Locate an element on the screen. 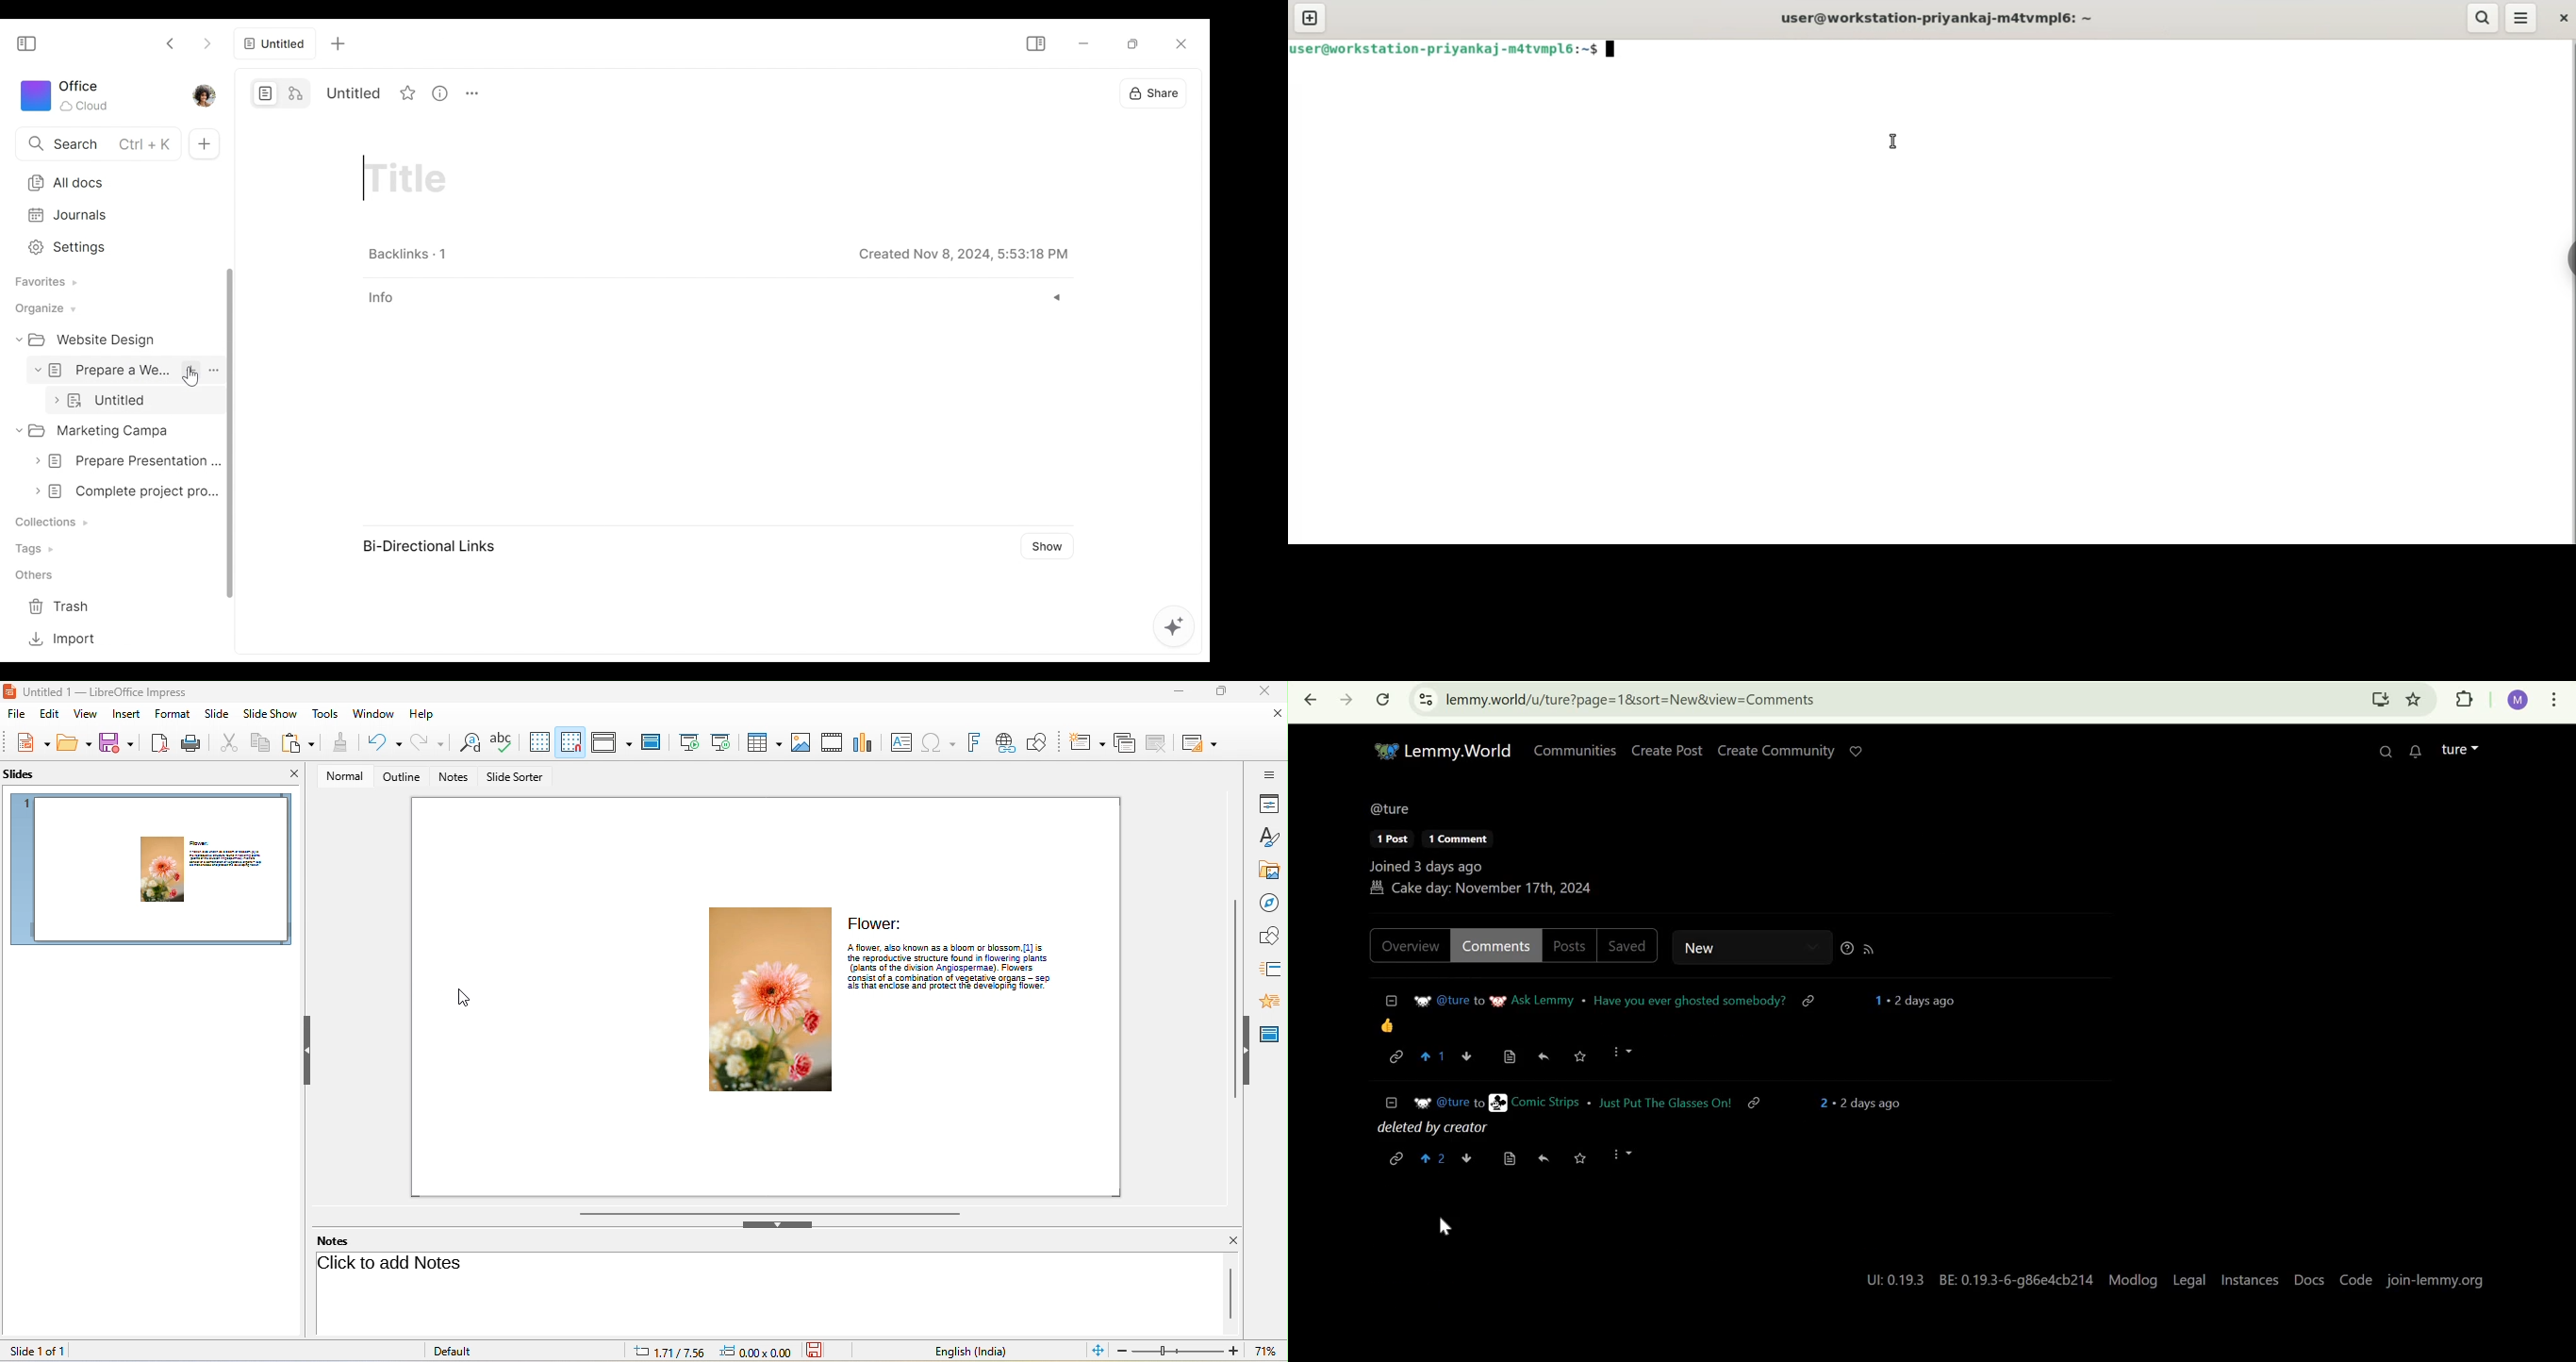 The height and width of the screenshot is (1372, 2576). posts is located at coordinates (1570, 944).